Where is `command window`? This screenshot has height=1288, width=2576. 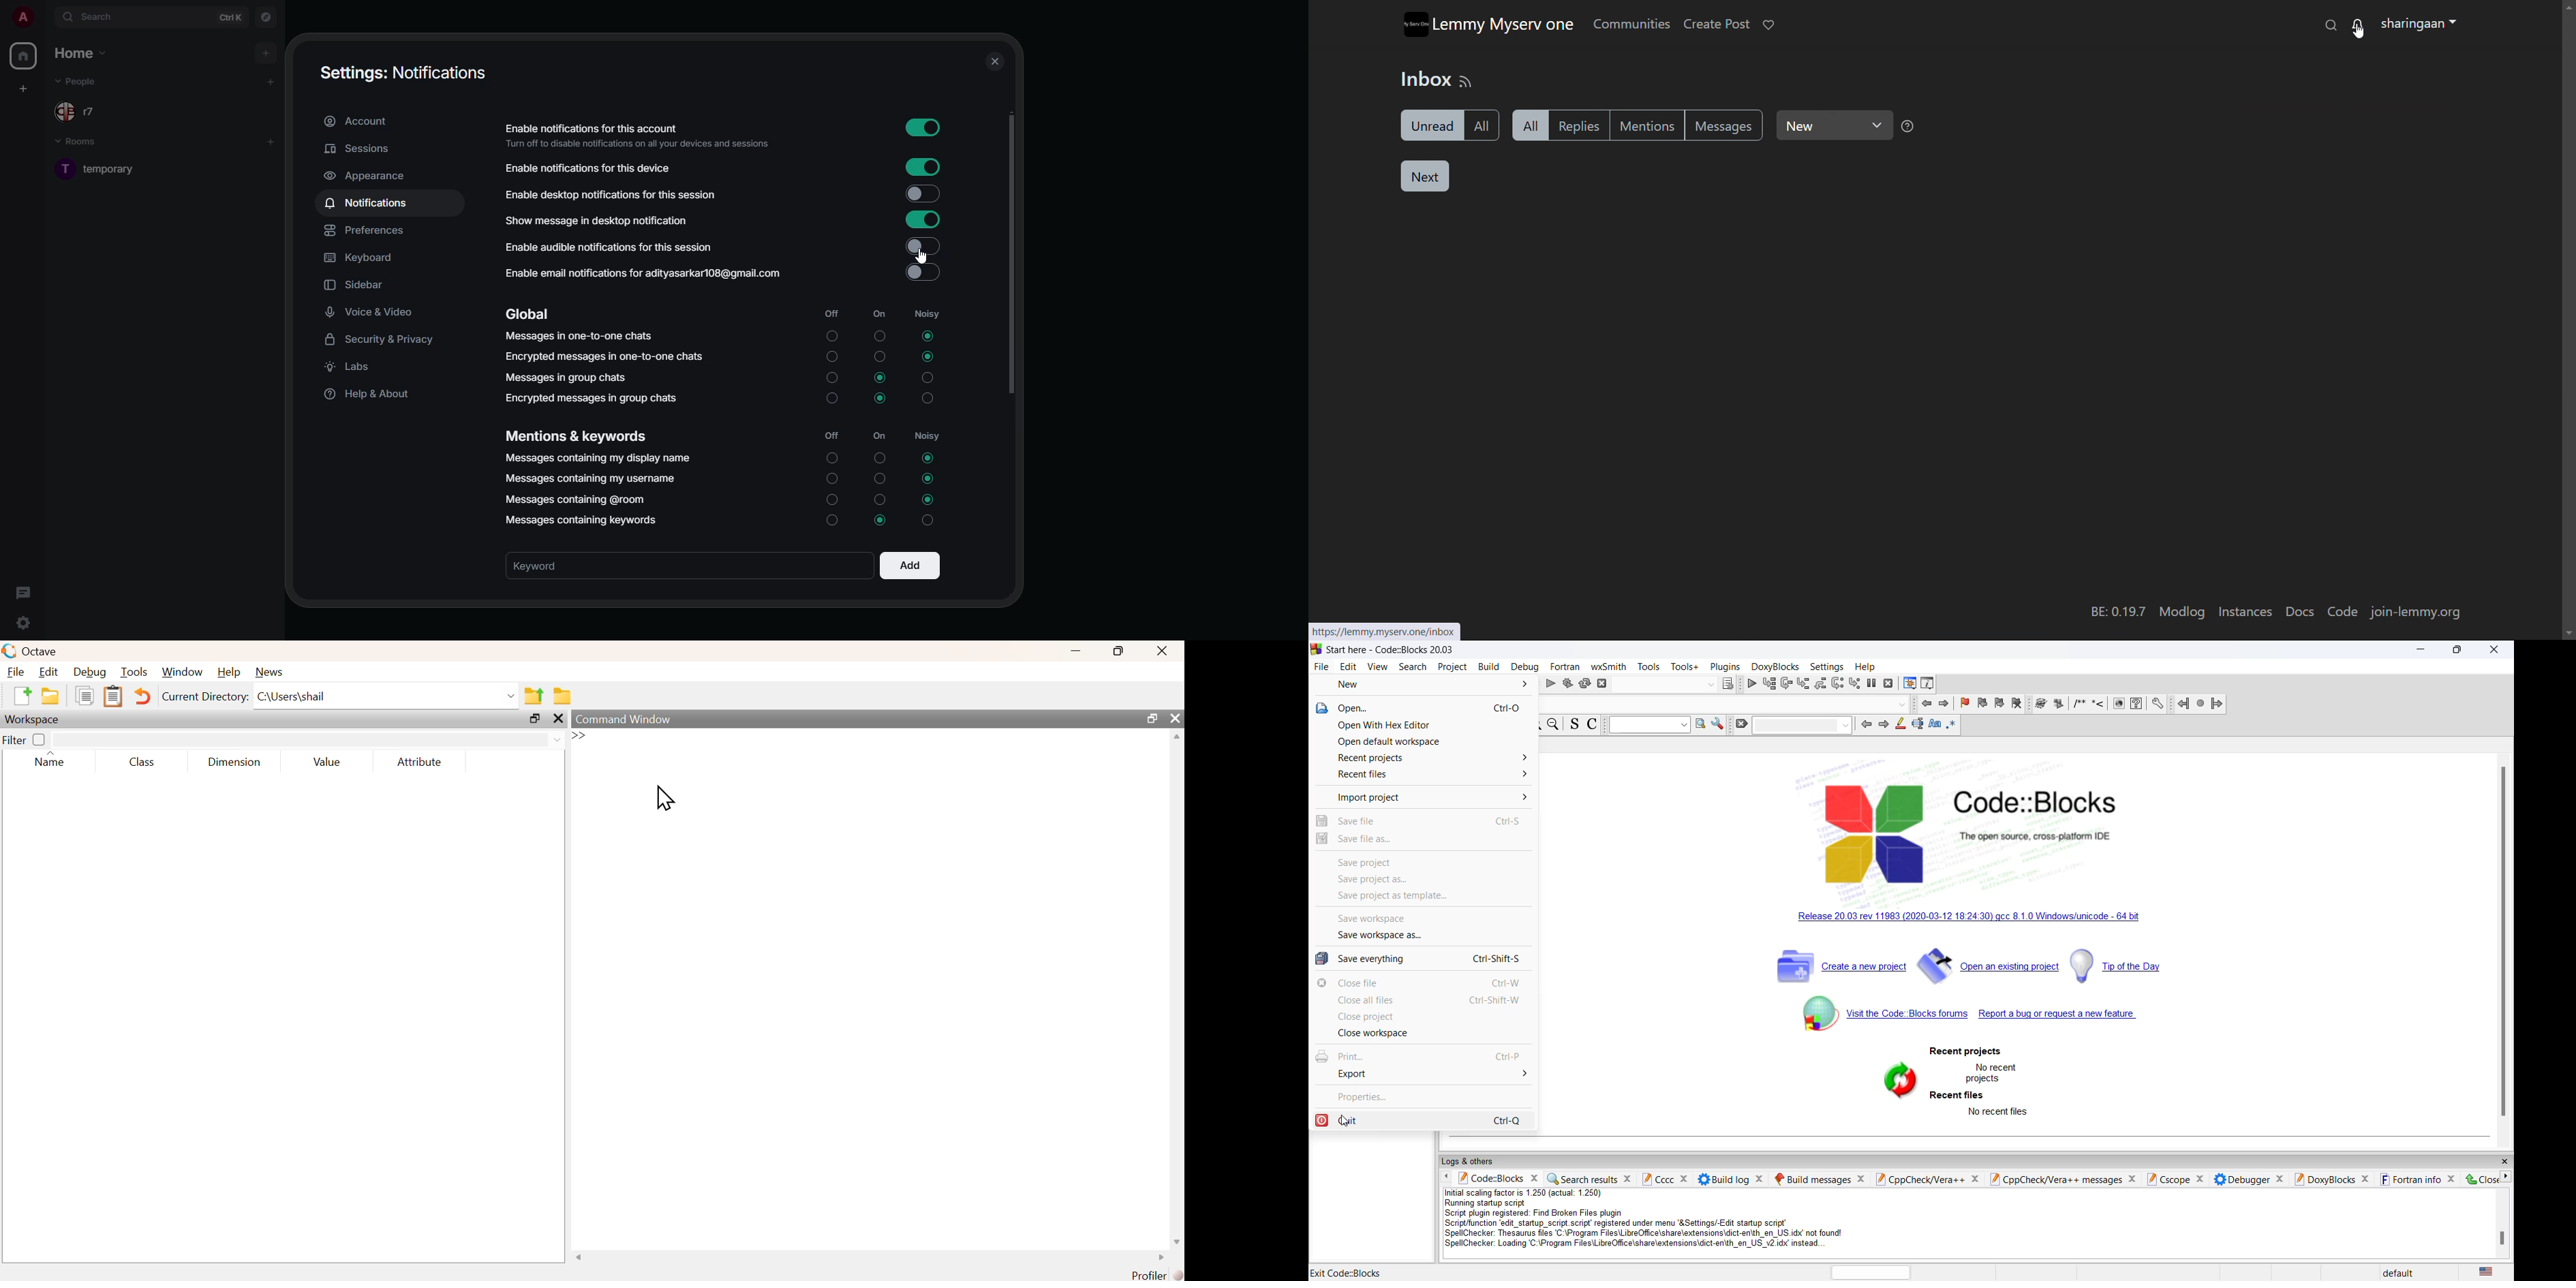 command window is located at coordinates (625, 718).